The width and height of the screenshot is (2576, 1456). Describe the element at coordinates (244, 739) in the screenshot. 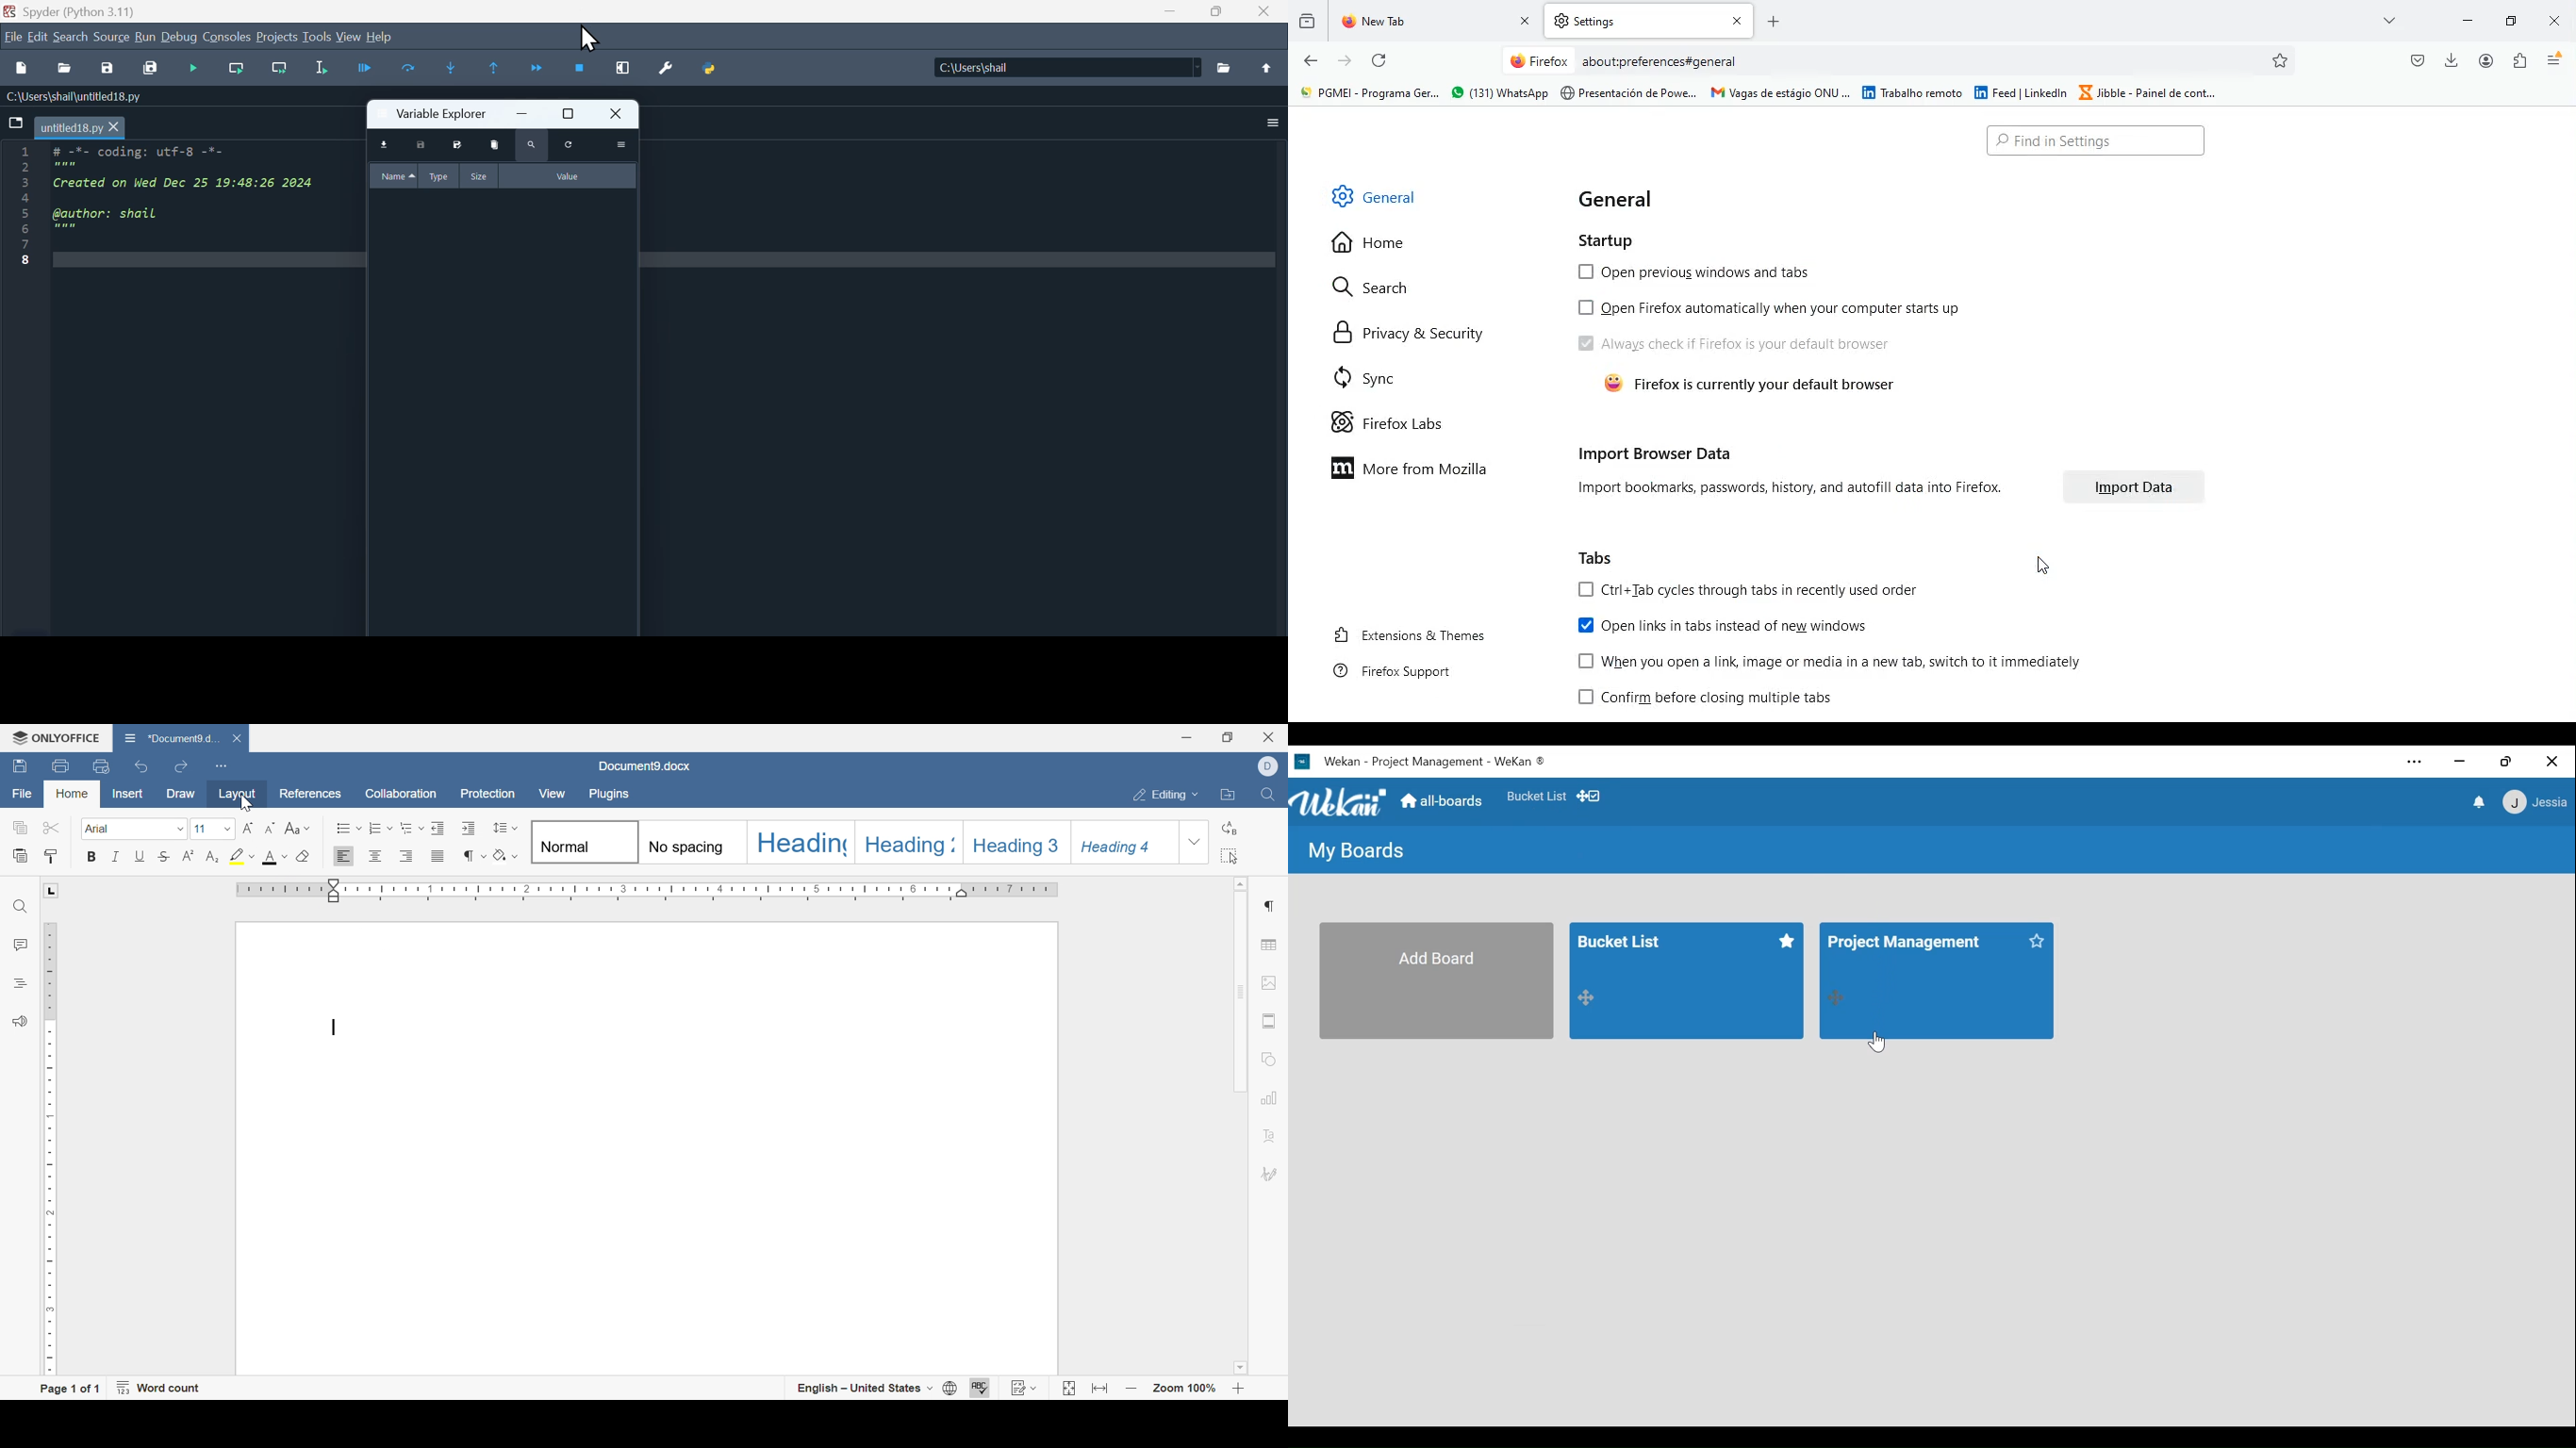

I see `close` at that location.